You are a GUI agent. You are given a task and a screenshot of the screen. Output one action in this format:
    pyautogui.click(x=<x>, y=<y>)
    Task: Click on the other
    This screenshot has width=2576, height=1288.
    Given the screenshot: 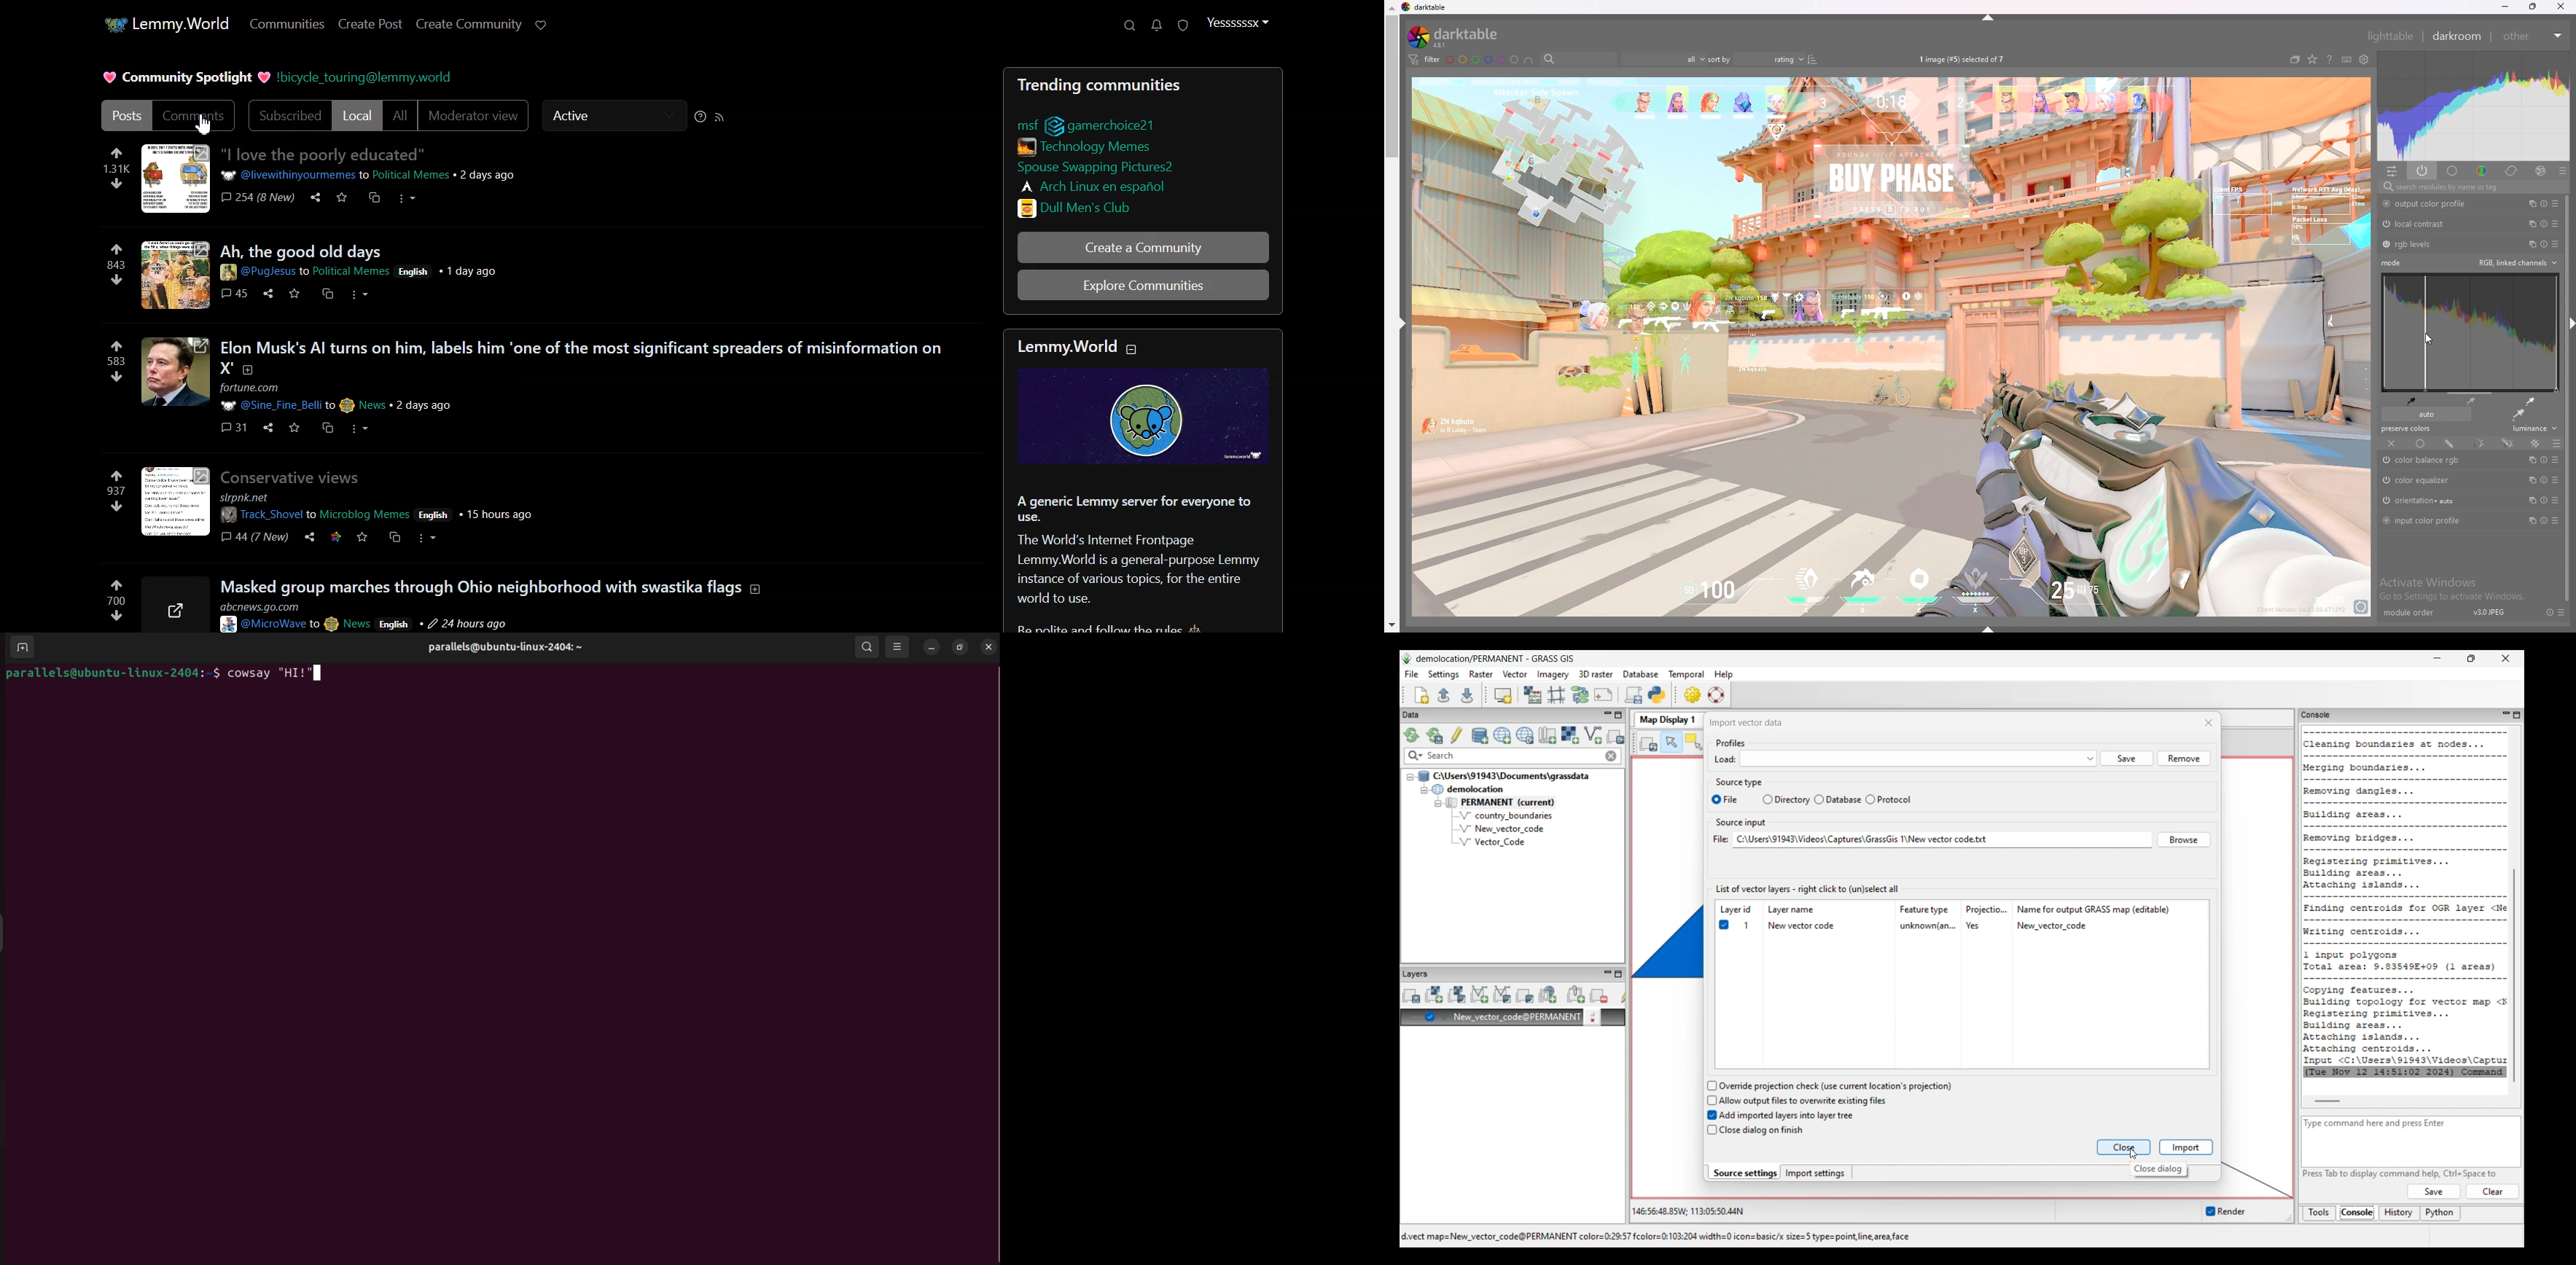 What is the action you would take?
    pyautogui.click(x=2531, y=36)
    